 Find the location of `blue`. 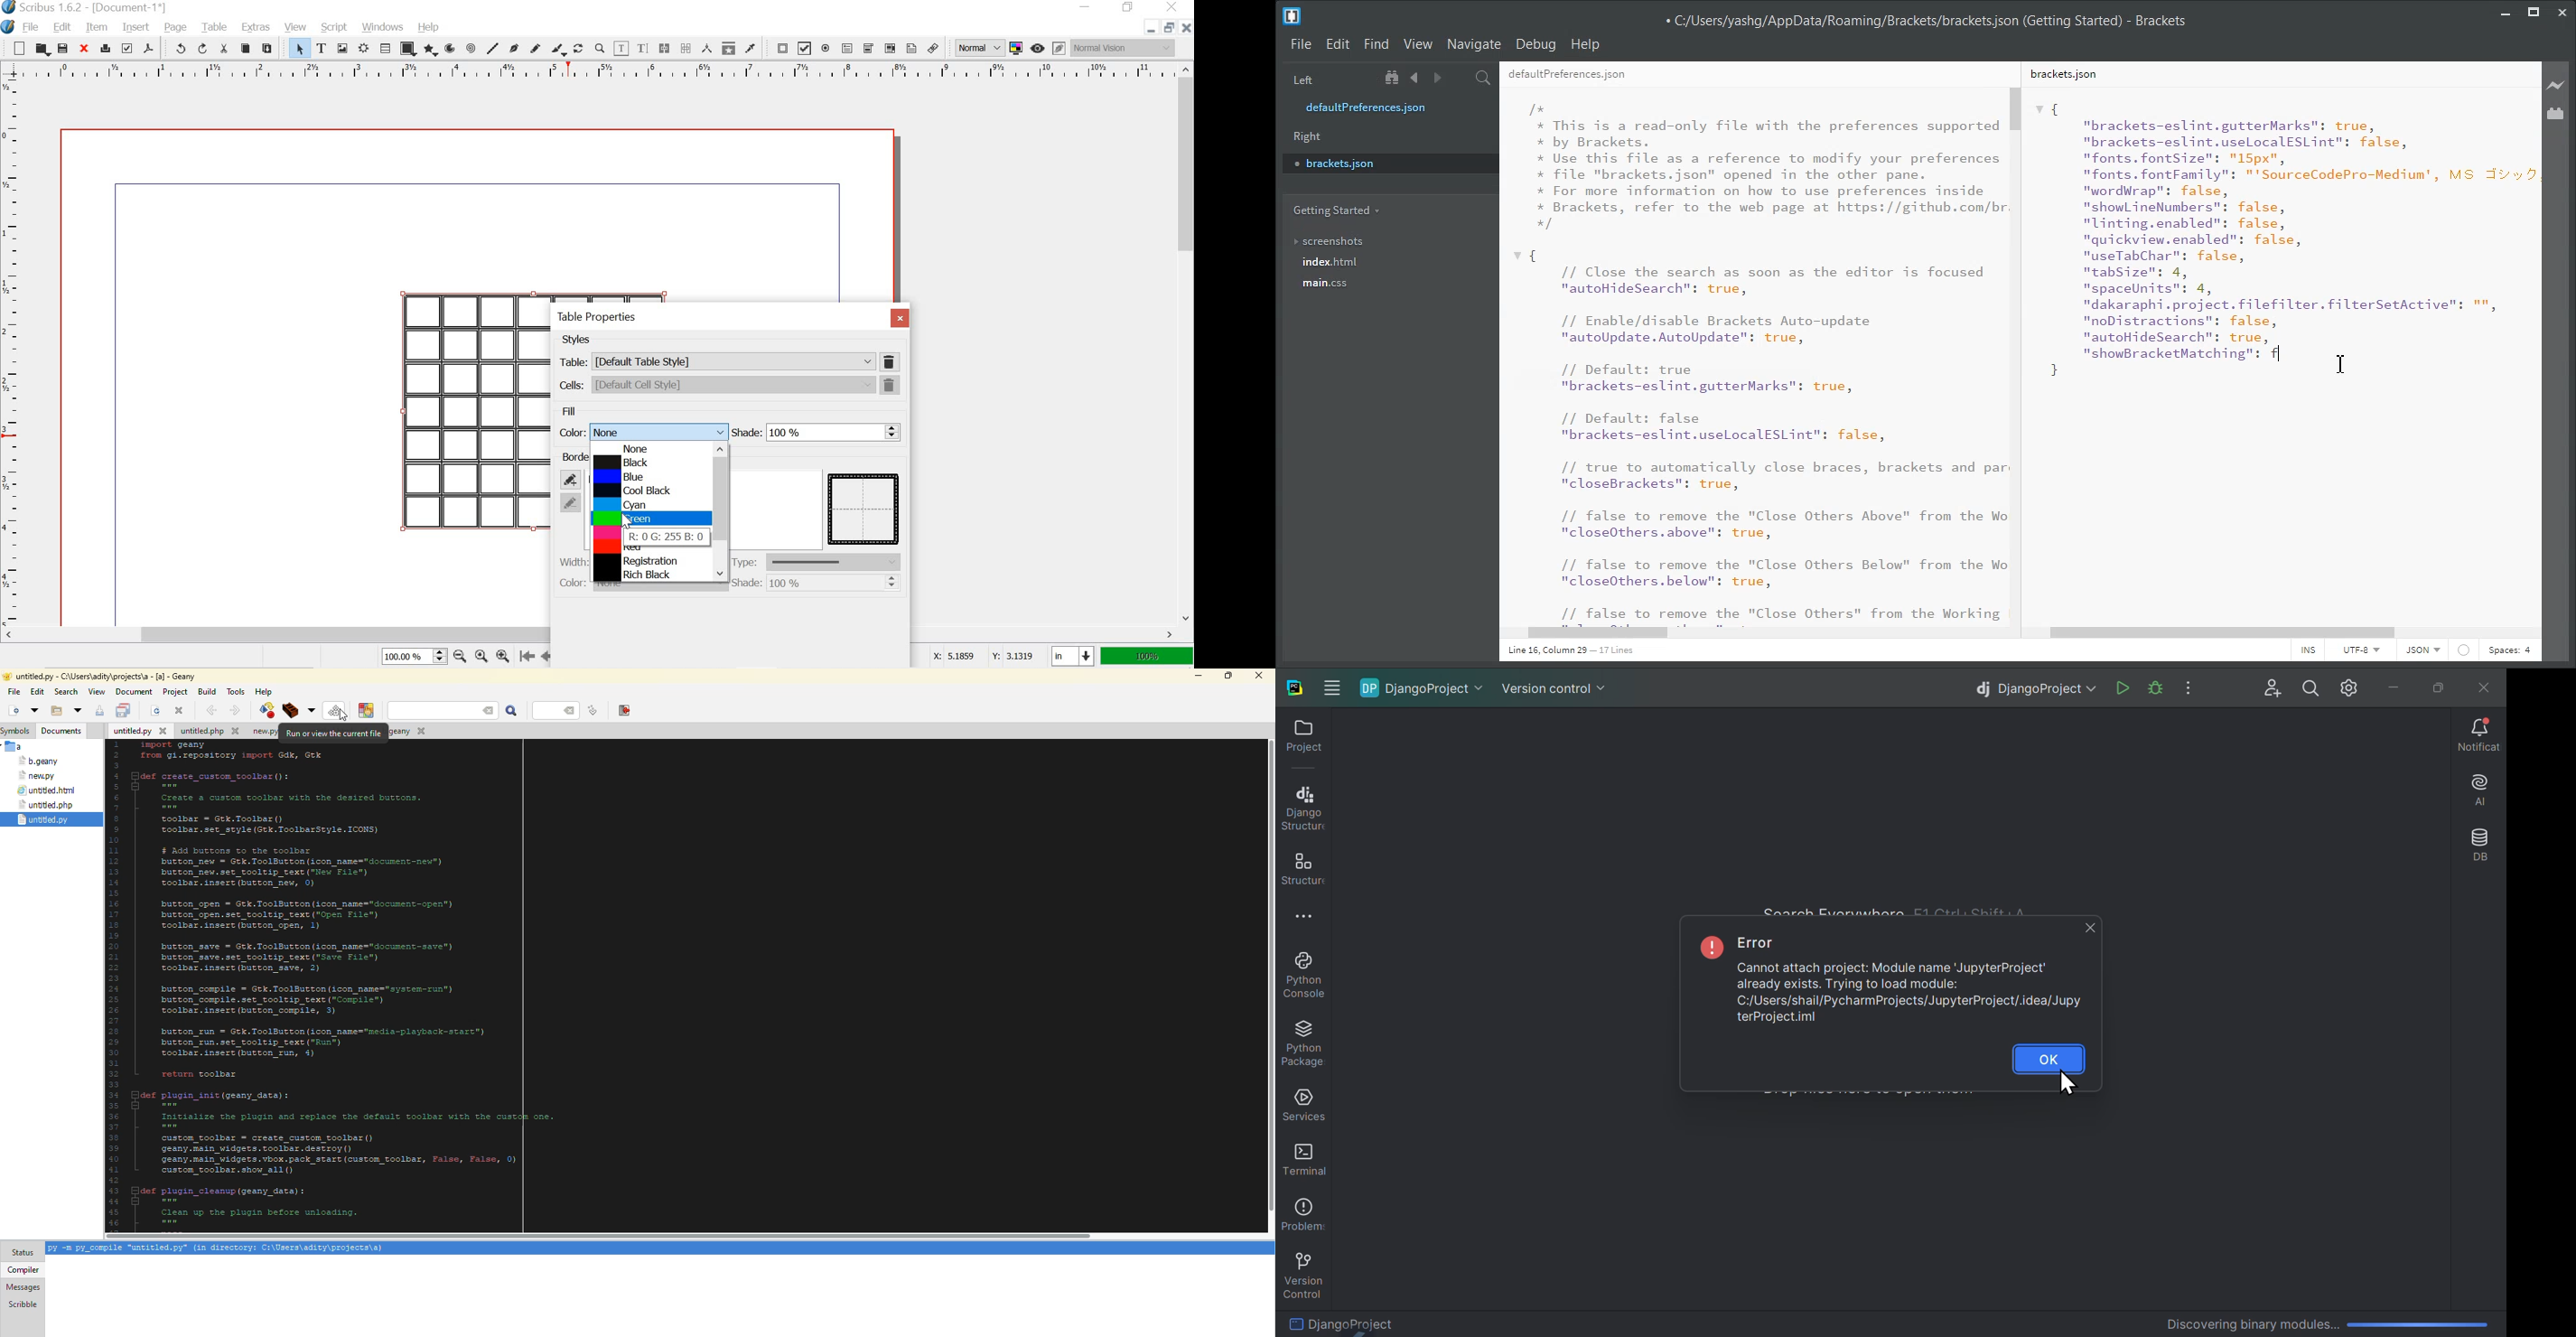

blue is located at coordinates (629, 478).